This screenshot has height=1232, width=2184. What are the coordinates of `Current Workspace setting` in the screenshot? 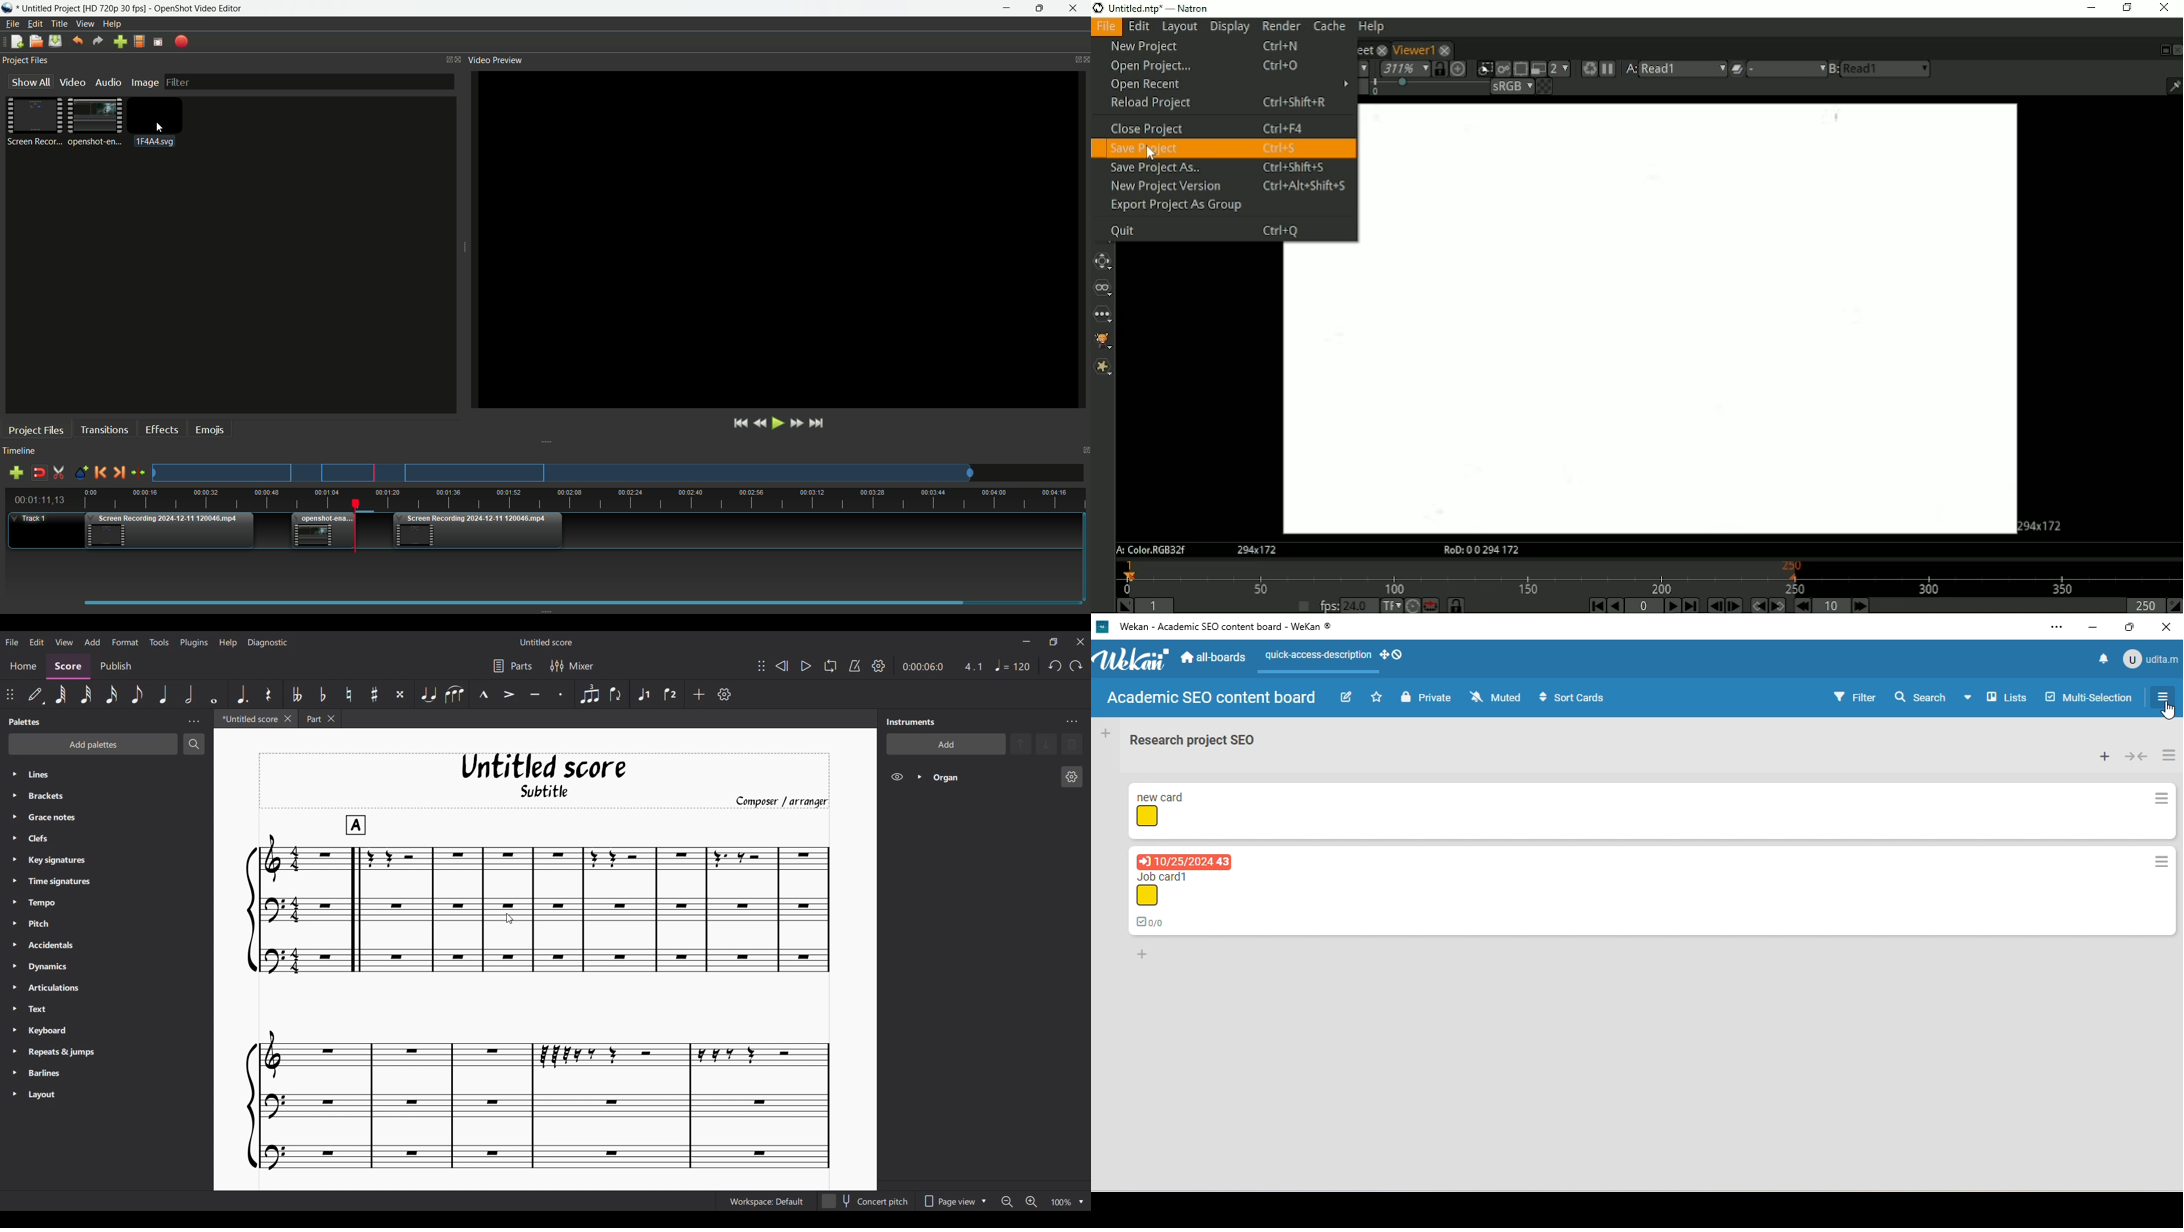 It's located at (766, 1201).